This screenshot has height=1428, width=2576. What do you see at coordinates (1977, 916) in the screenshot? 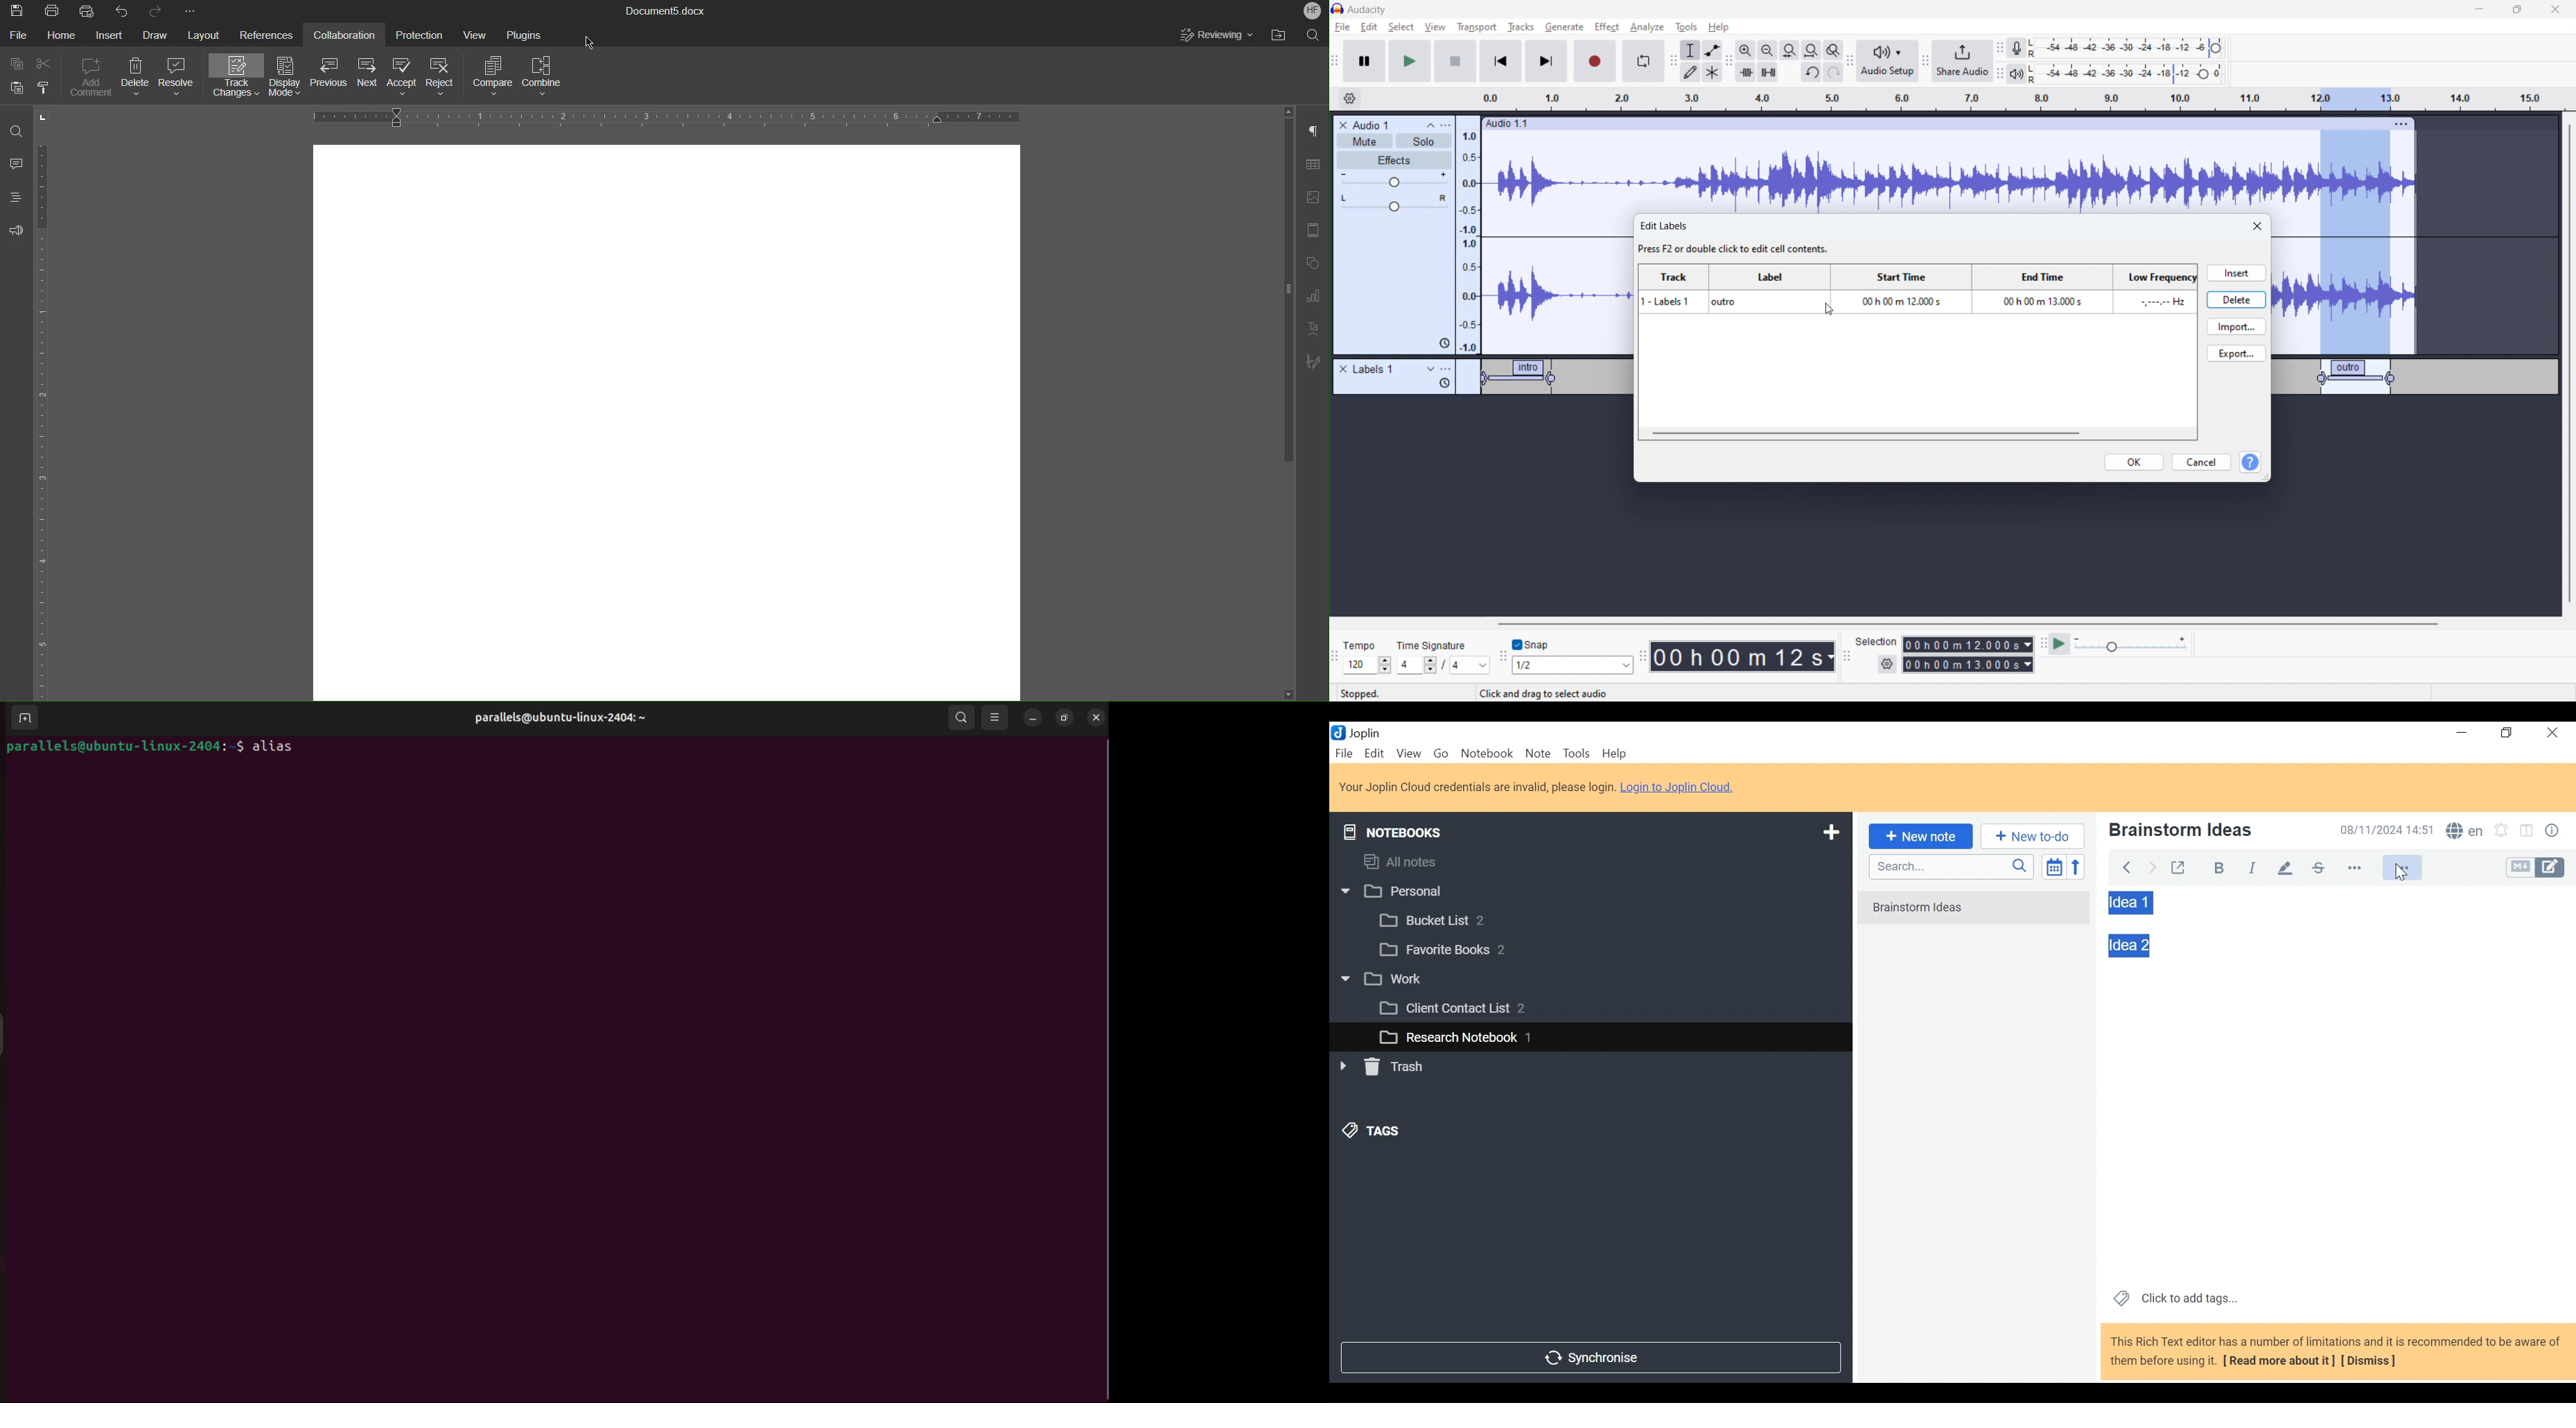
I see `No notes in here. Create one by clicking
on "New note".` at bounding box center [1977, 916].